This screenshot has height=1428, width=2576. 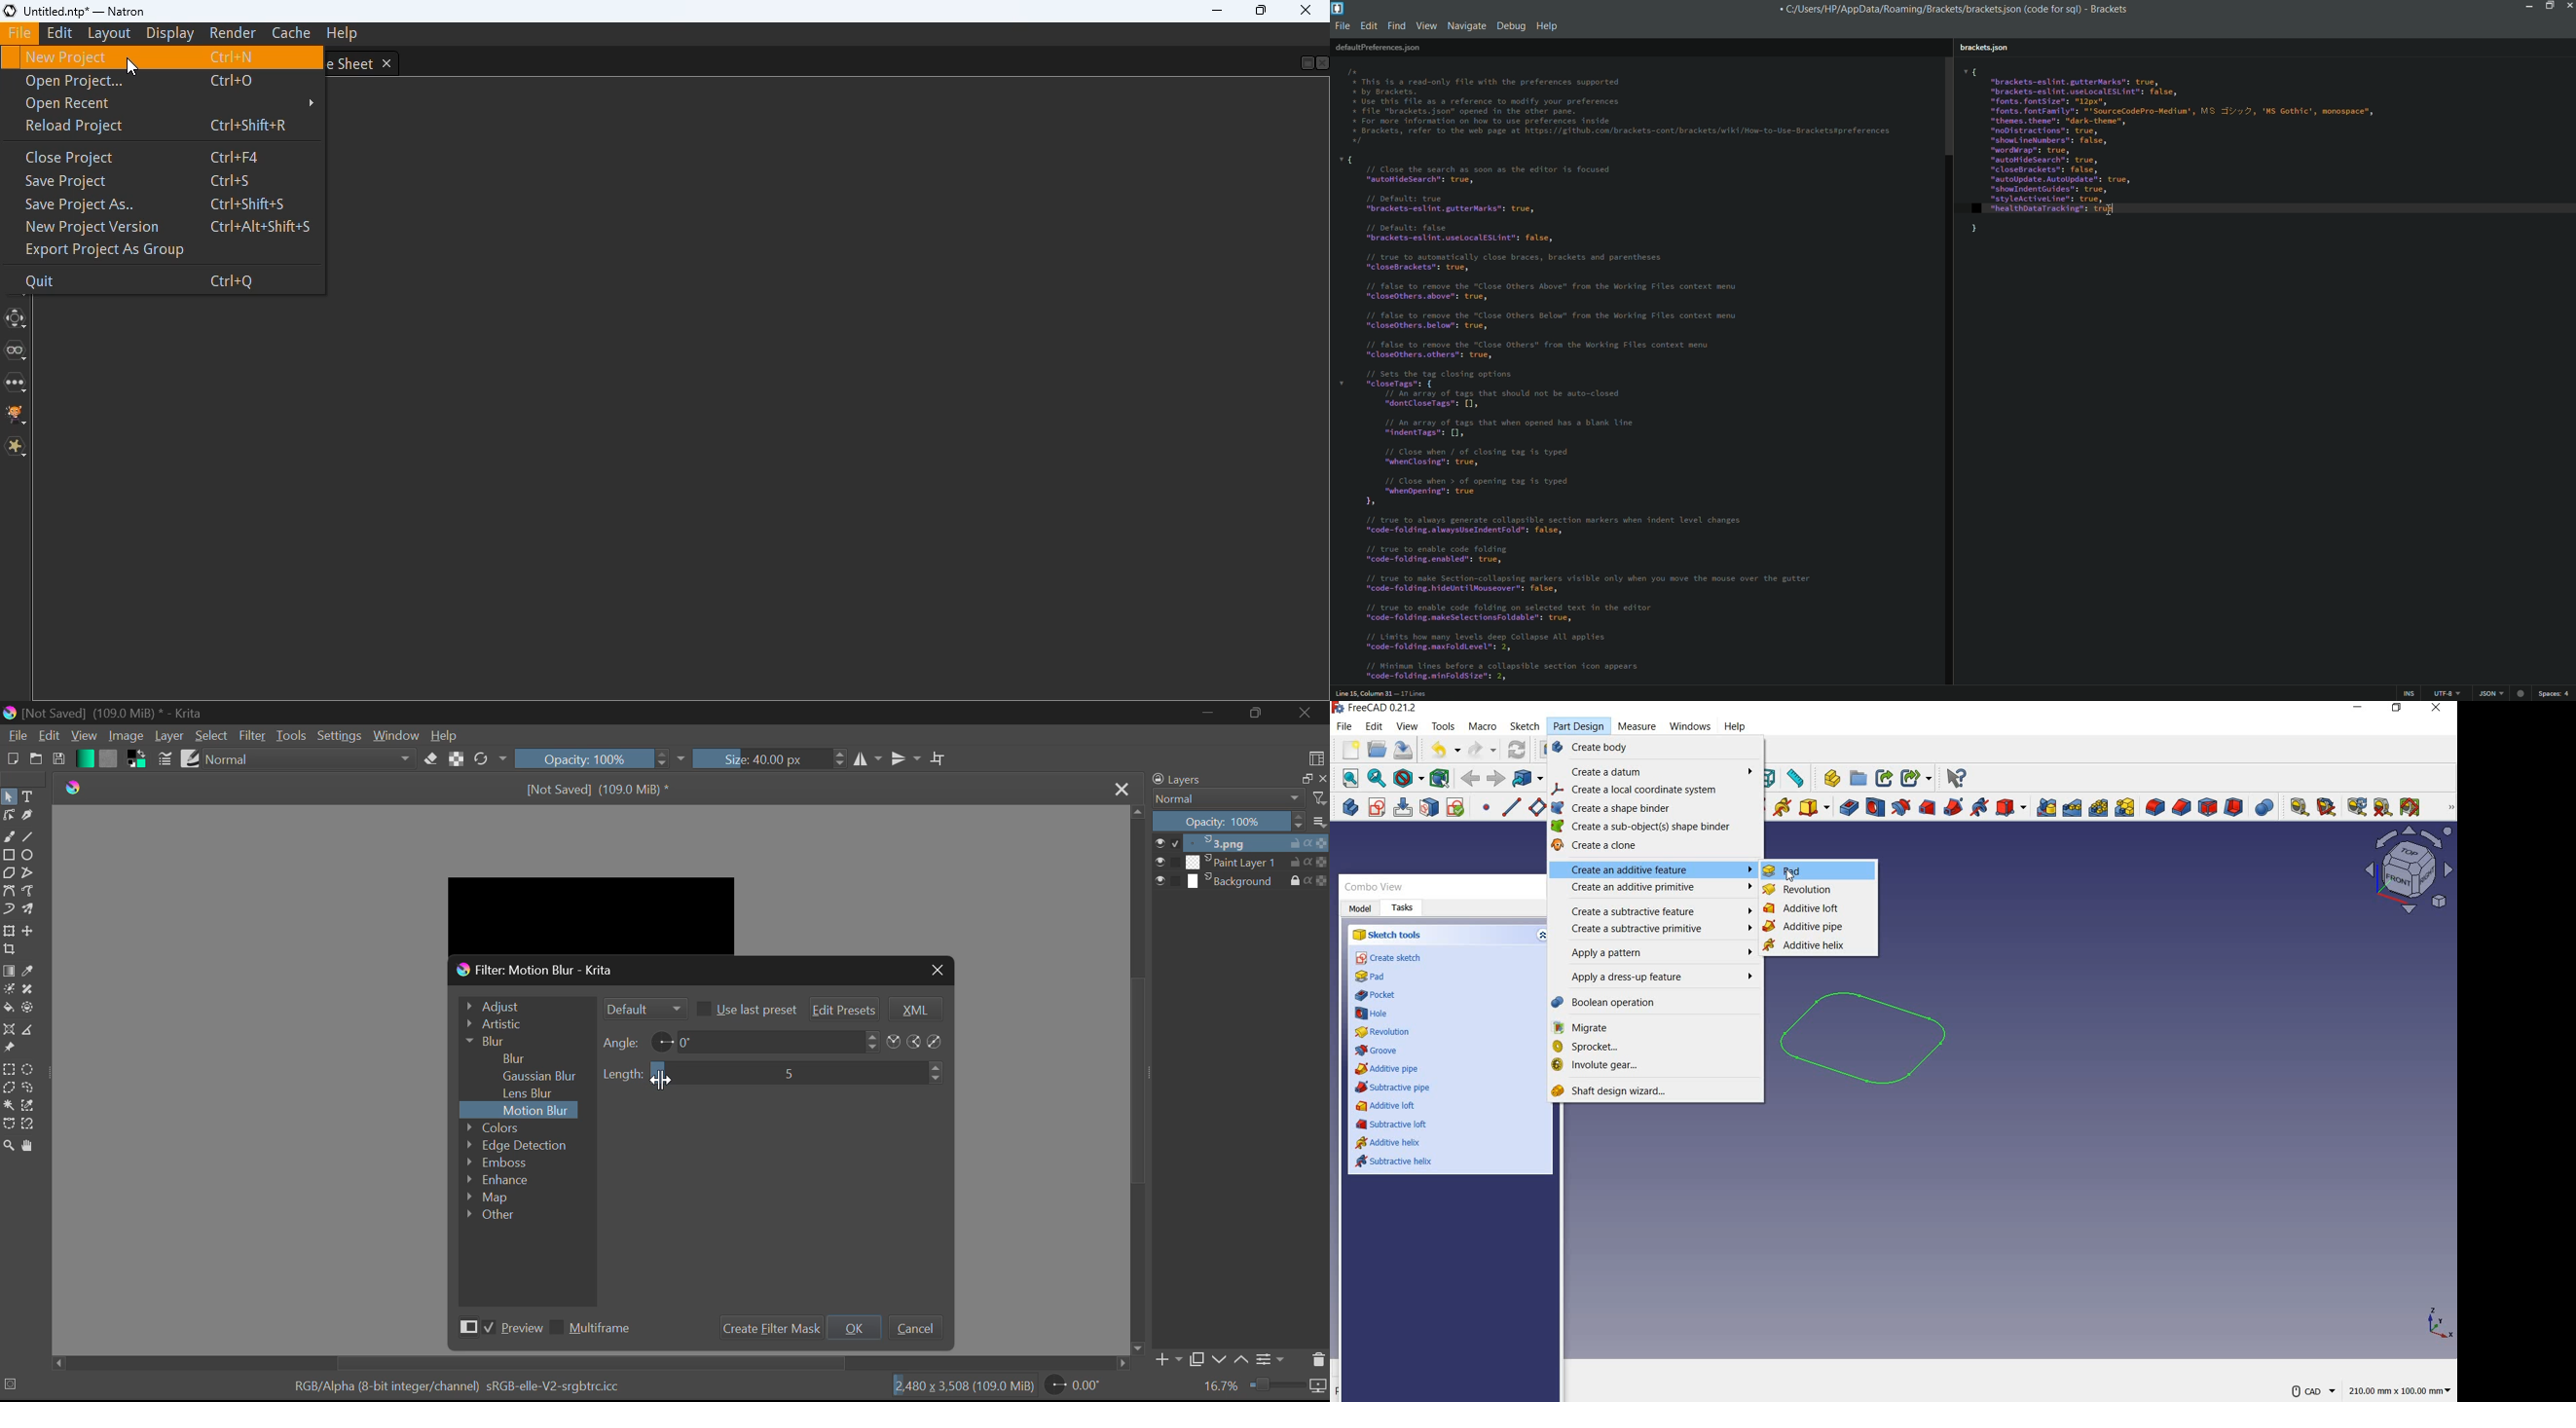 What do you see at coordinates (1378, 47) in the screenshot?
I see `Defaultpreferences.json` at bounding box center [1378, 47].